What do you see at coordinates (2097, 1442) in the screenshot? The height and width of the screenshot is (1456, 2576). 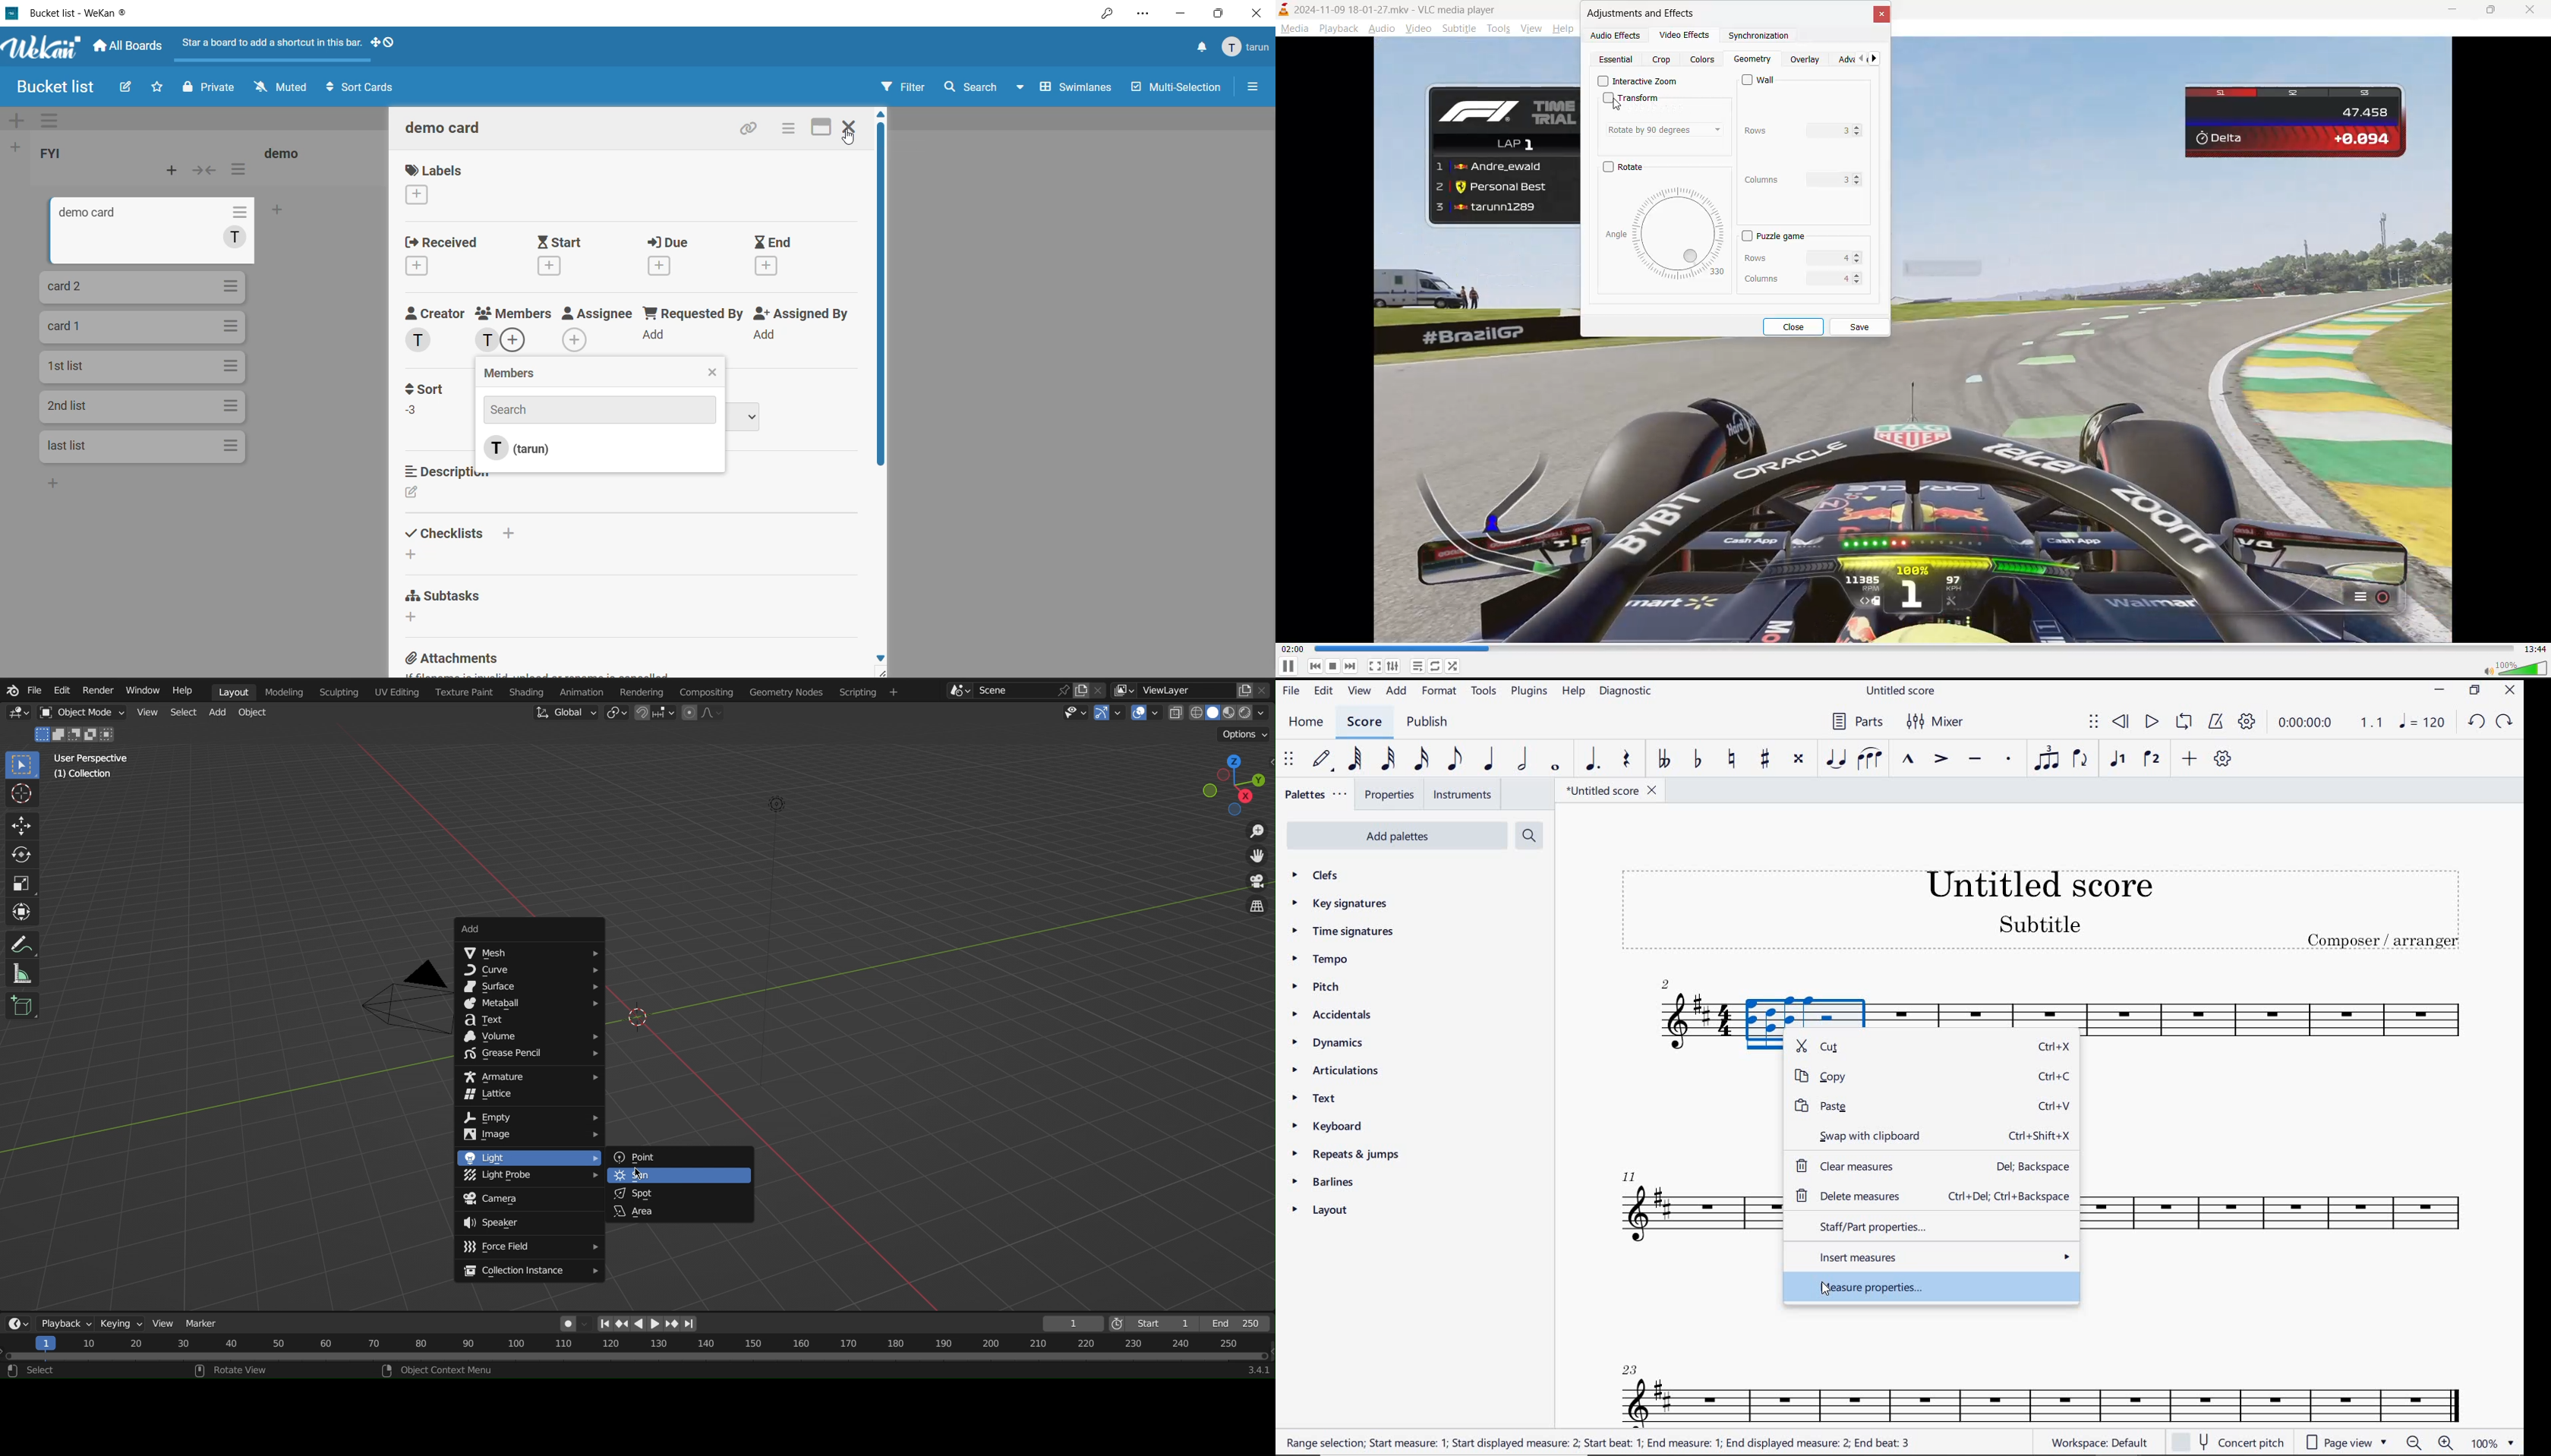 I see `WORKSPACE: DEFAULT` at bounding box center [2097, 1442].